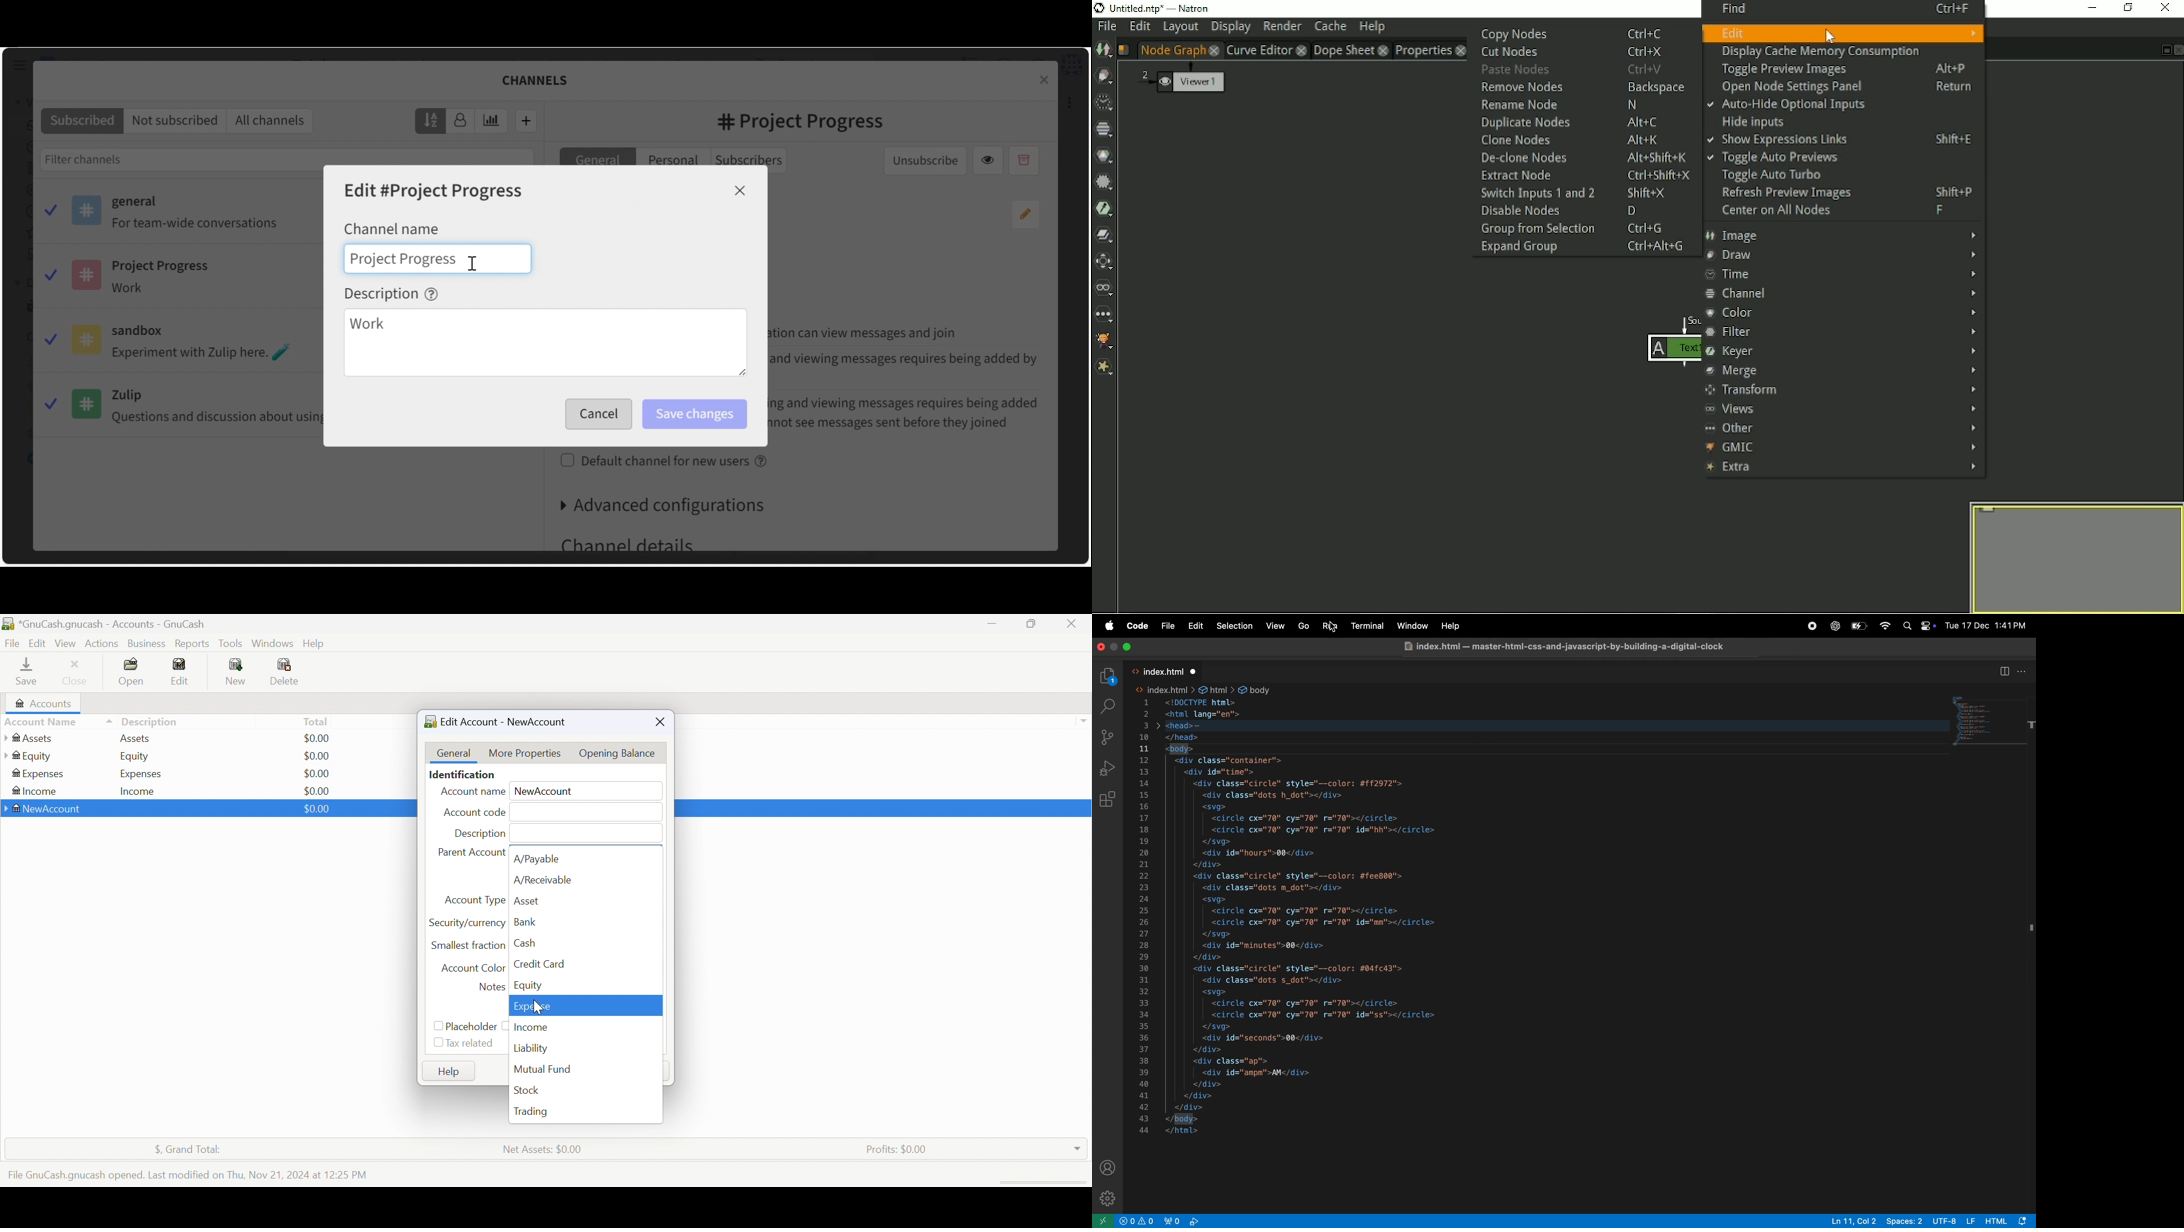  Describe the element at coordinates (537, 1007) in the screenshot. I see `cursor` at that location.